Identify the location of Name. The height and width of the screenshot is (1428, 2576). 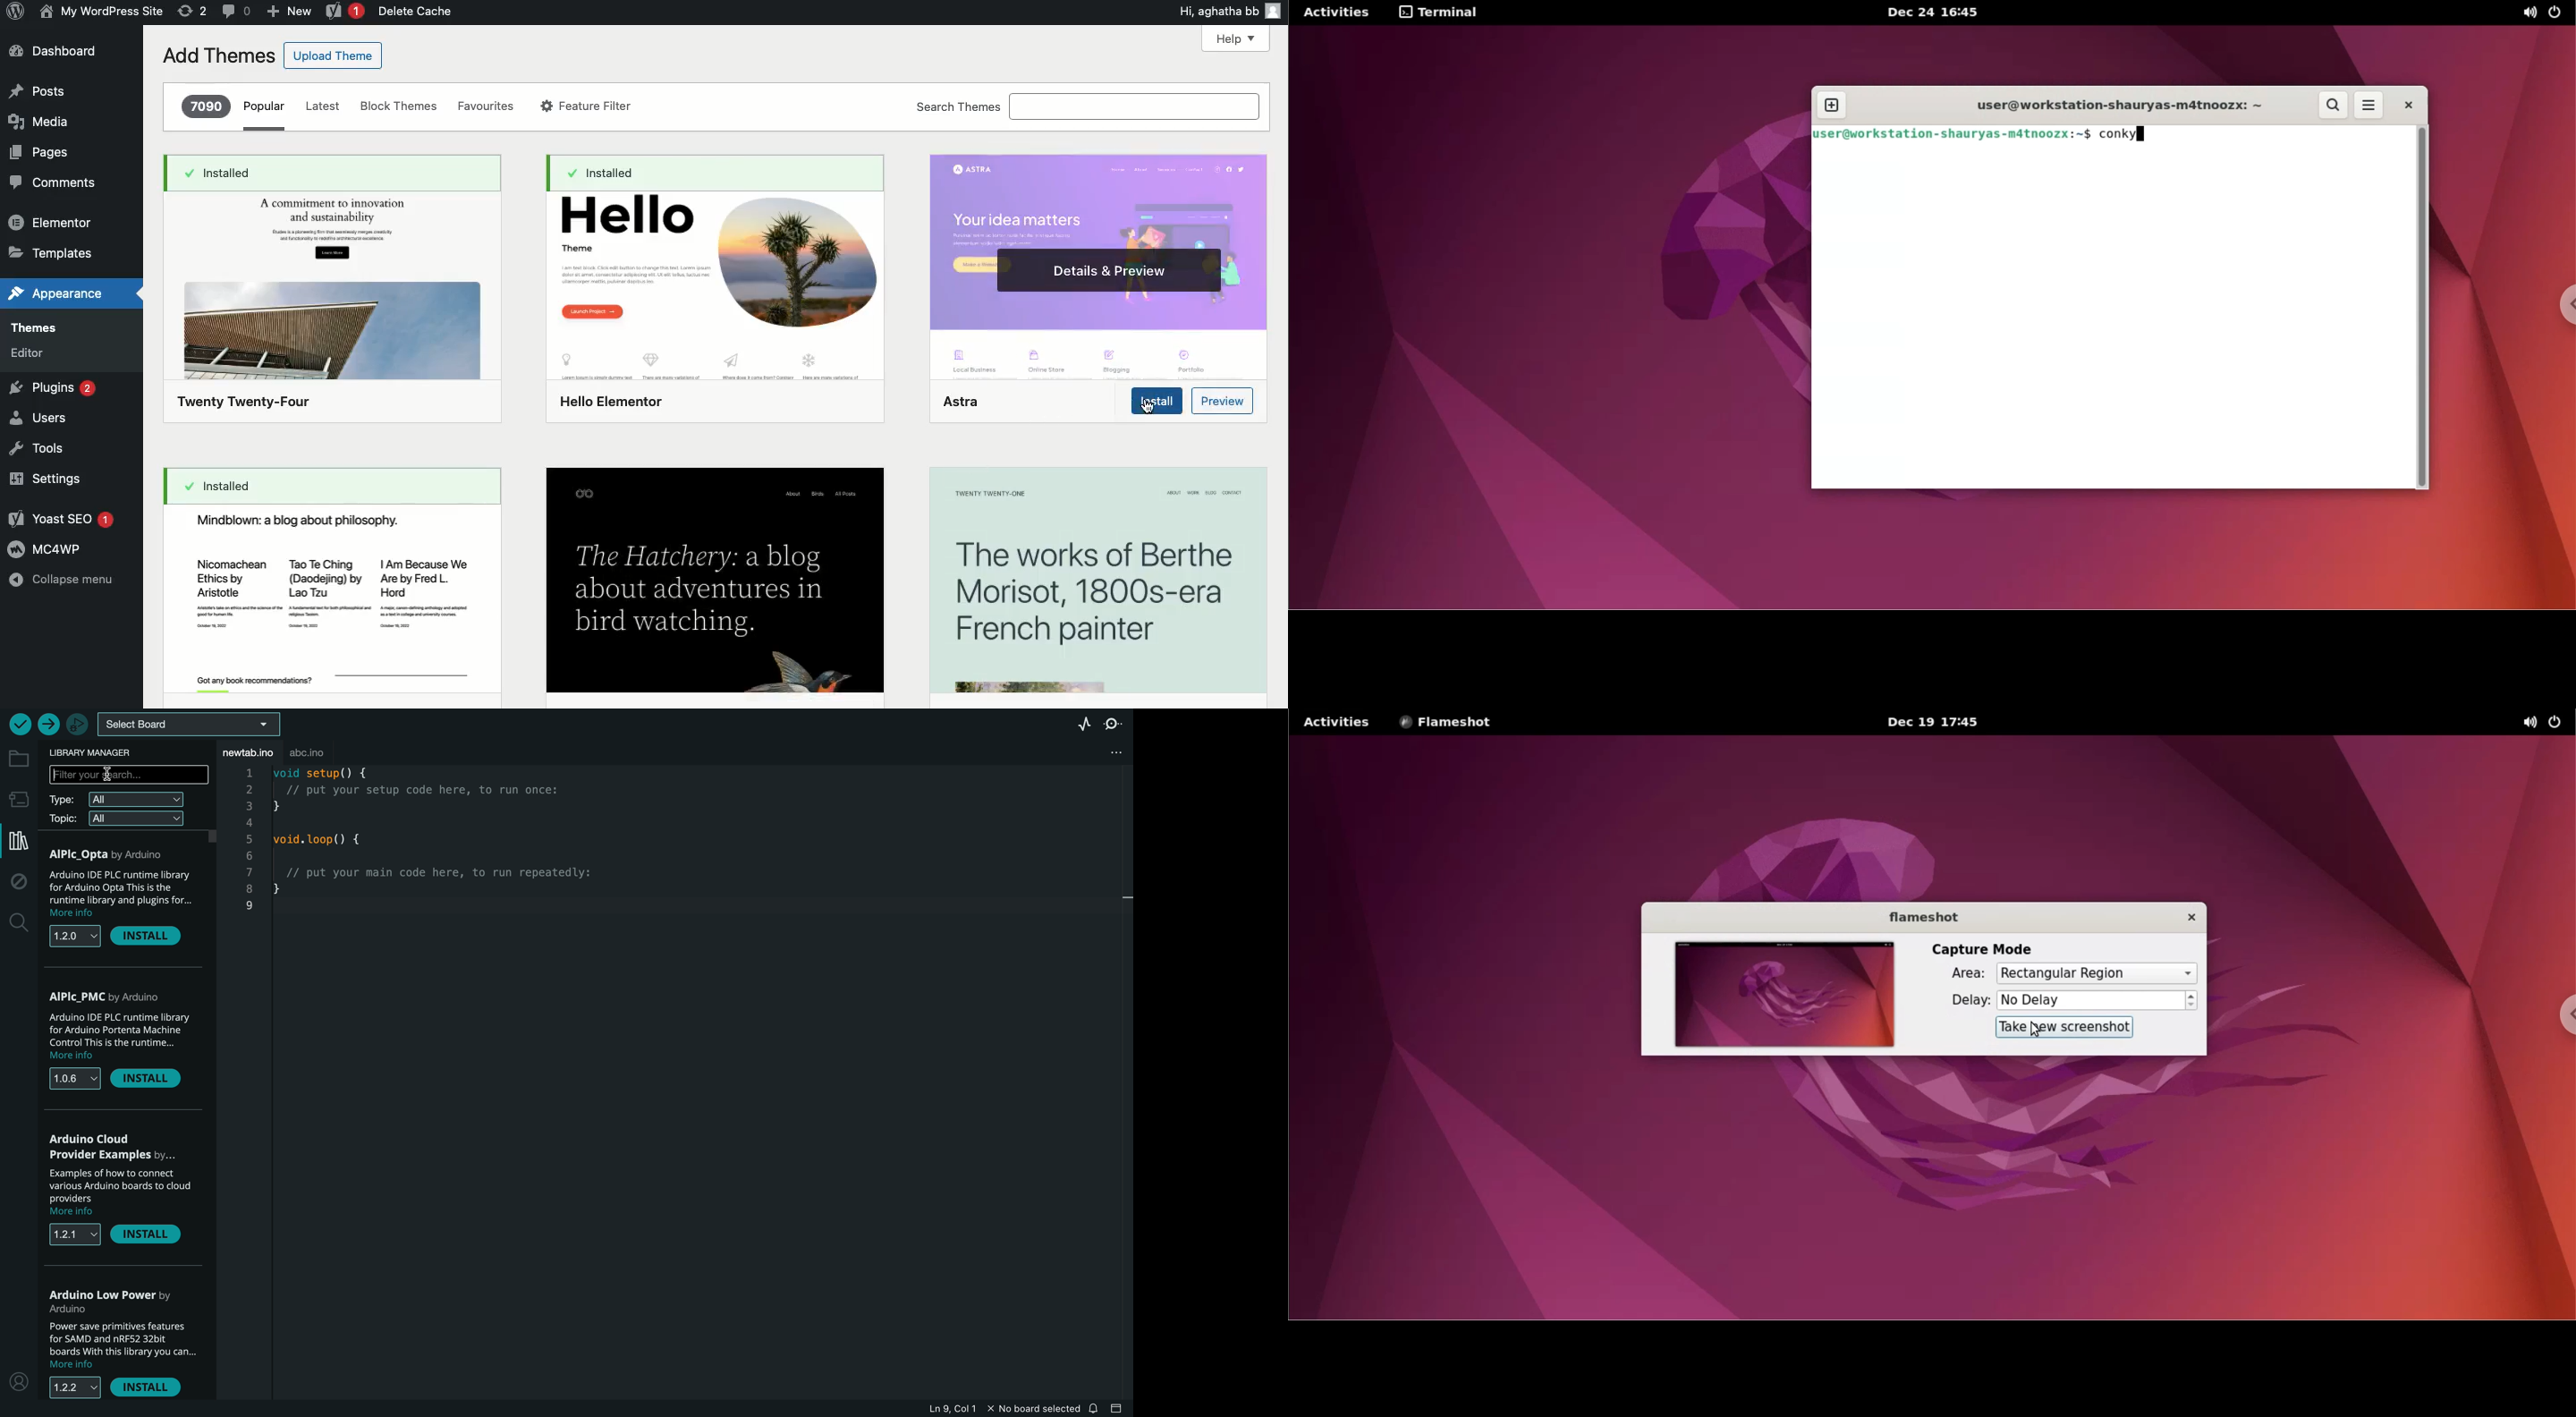
(102, 11).